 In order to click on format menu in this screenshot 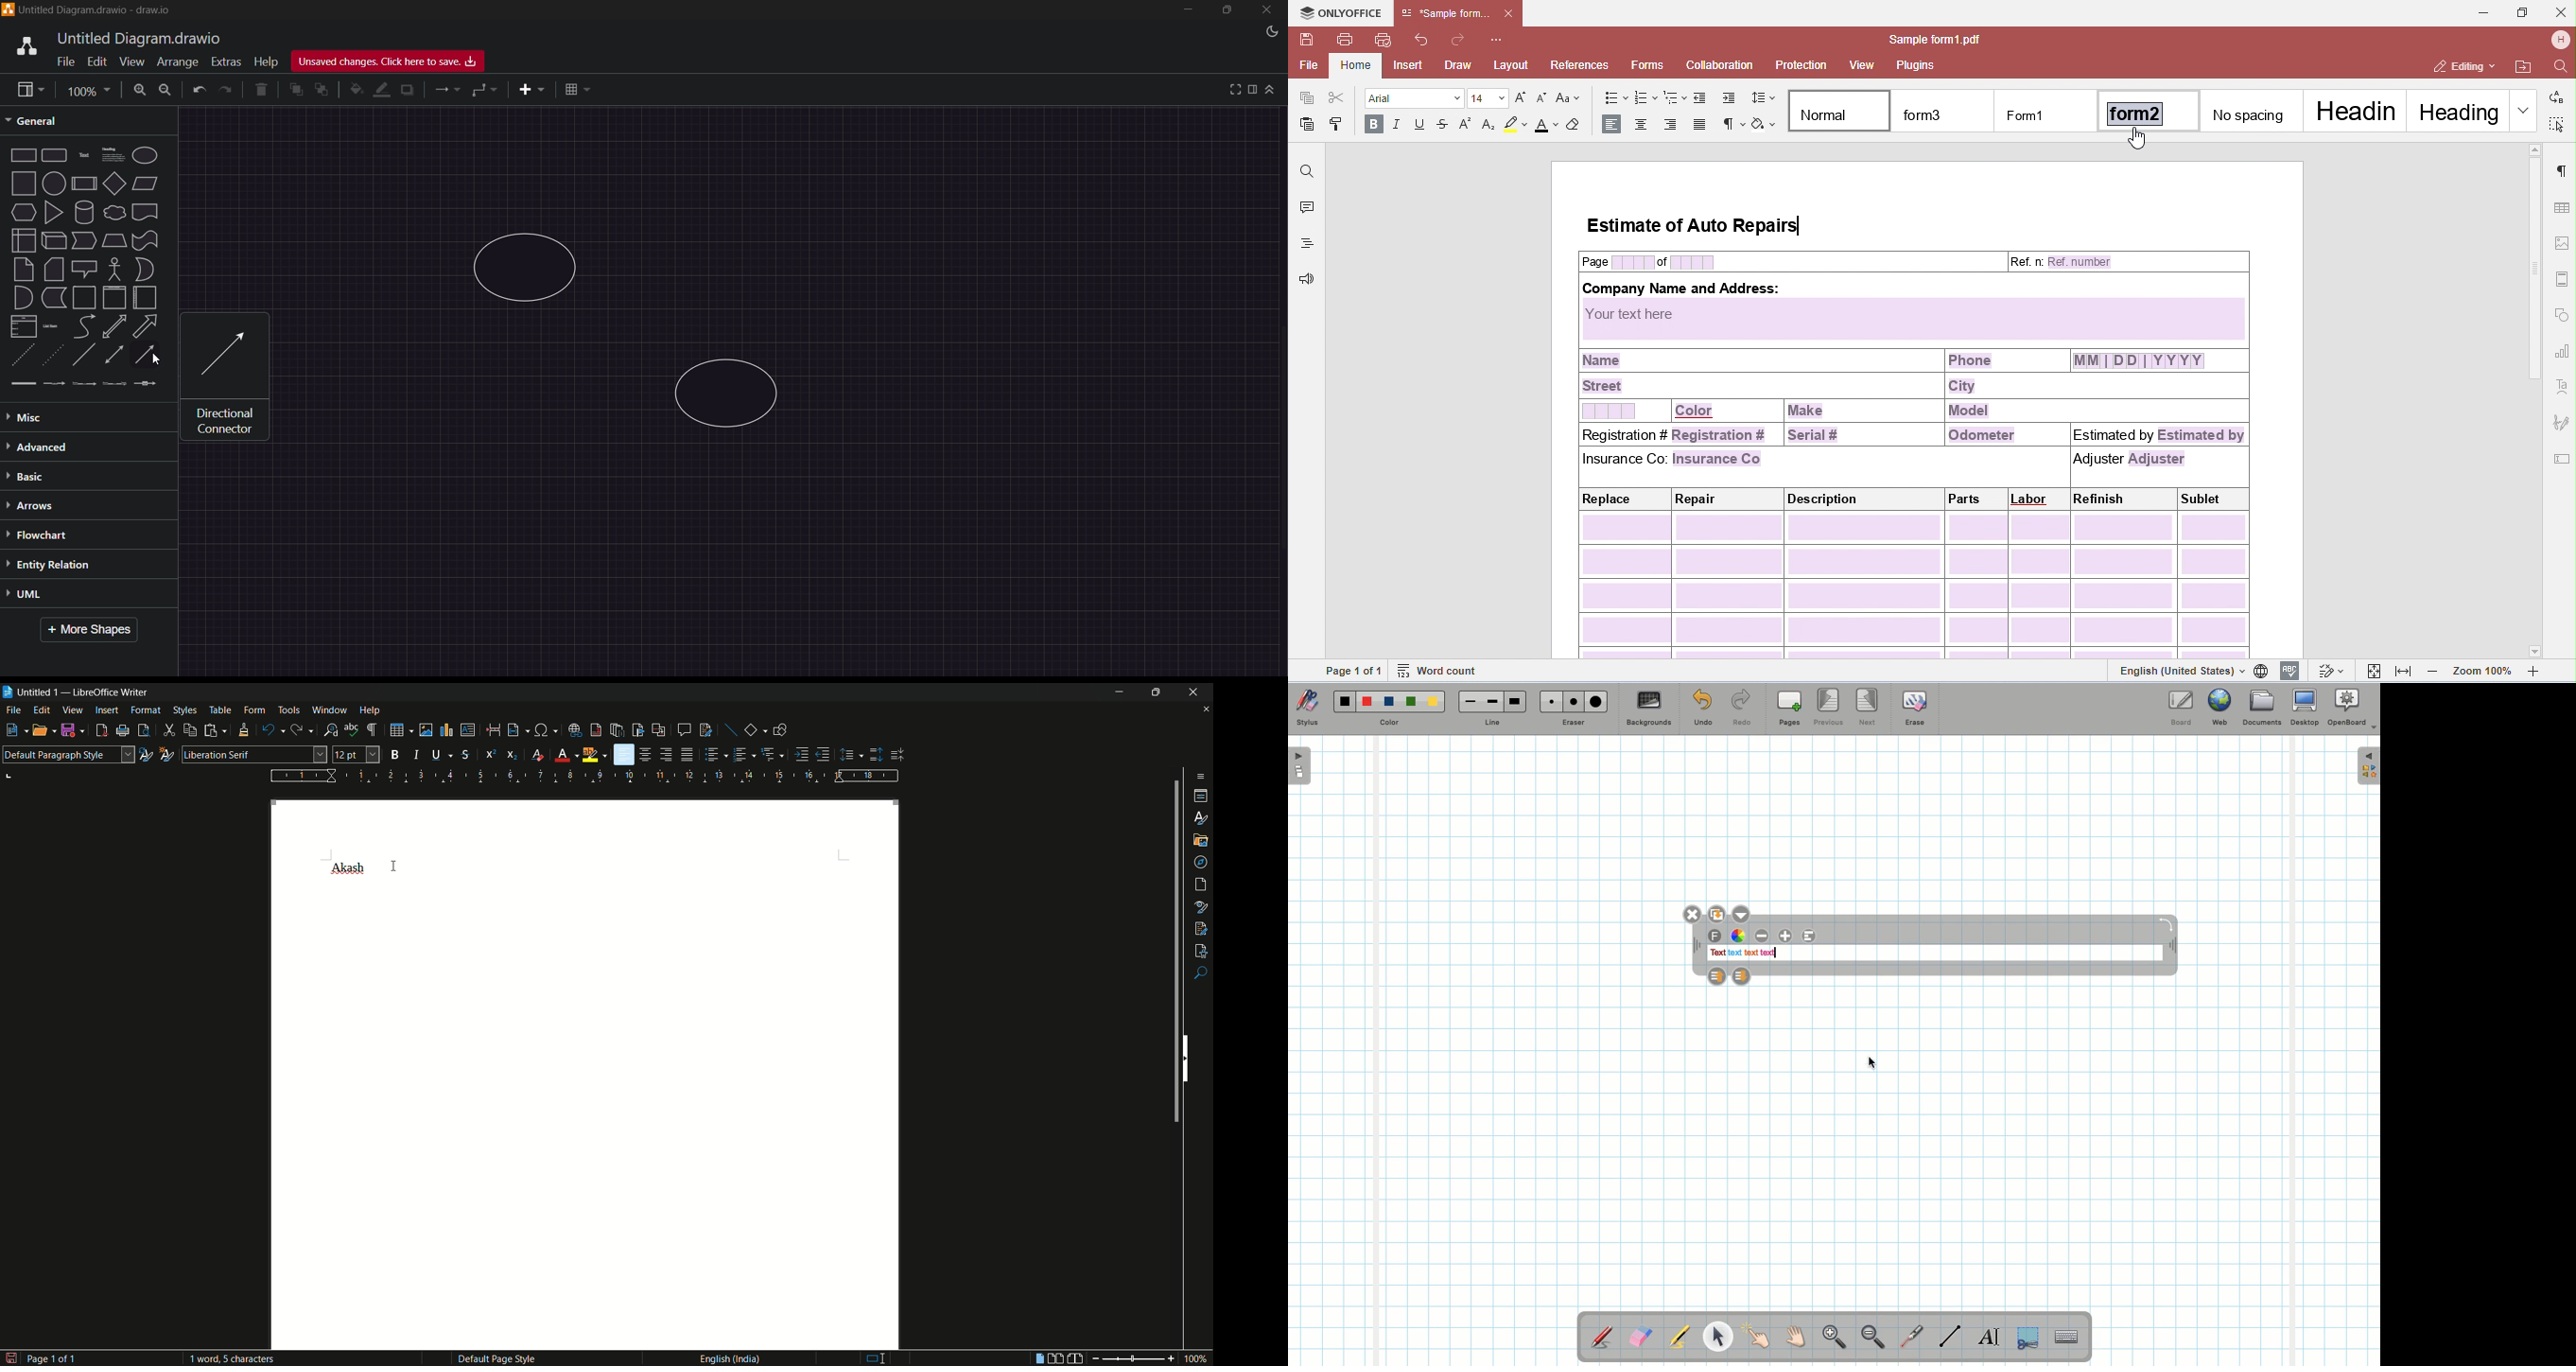, I will do `click(145, 710)`.